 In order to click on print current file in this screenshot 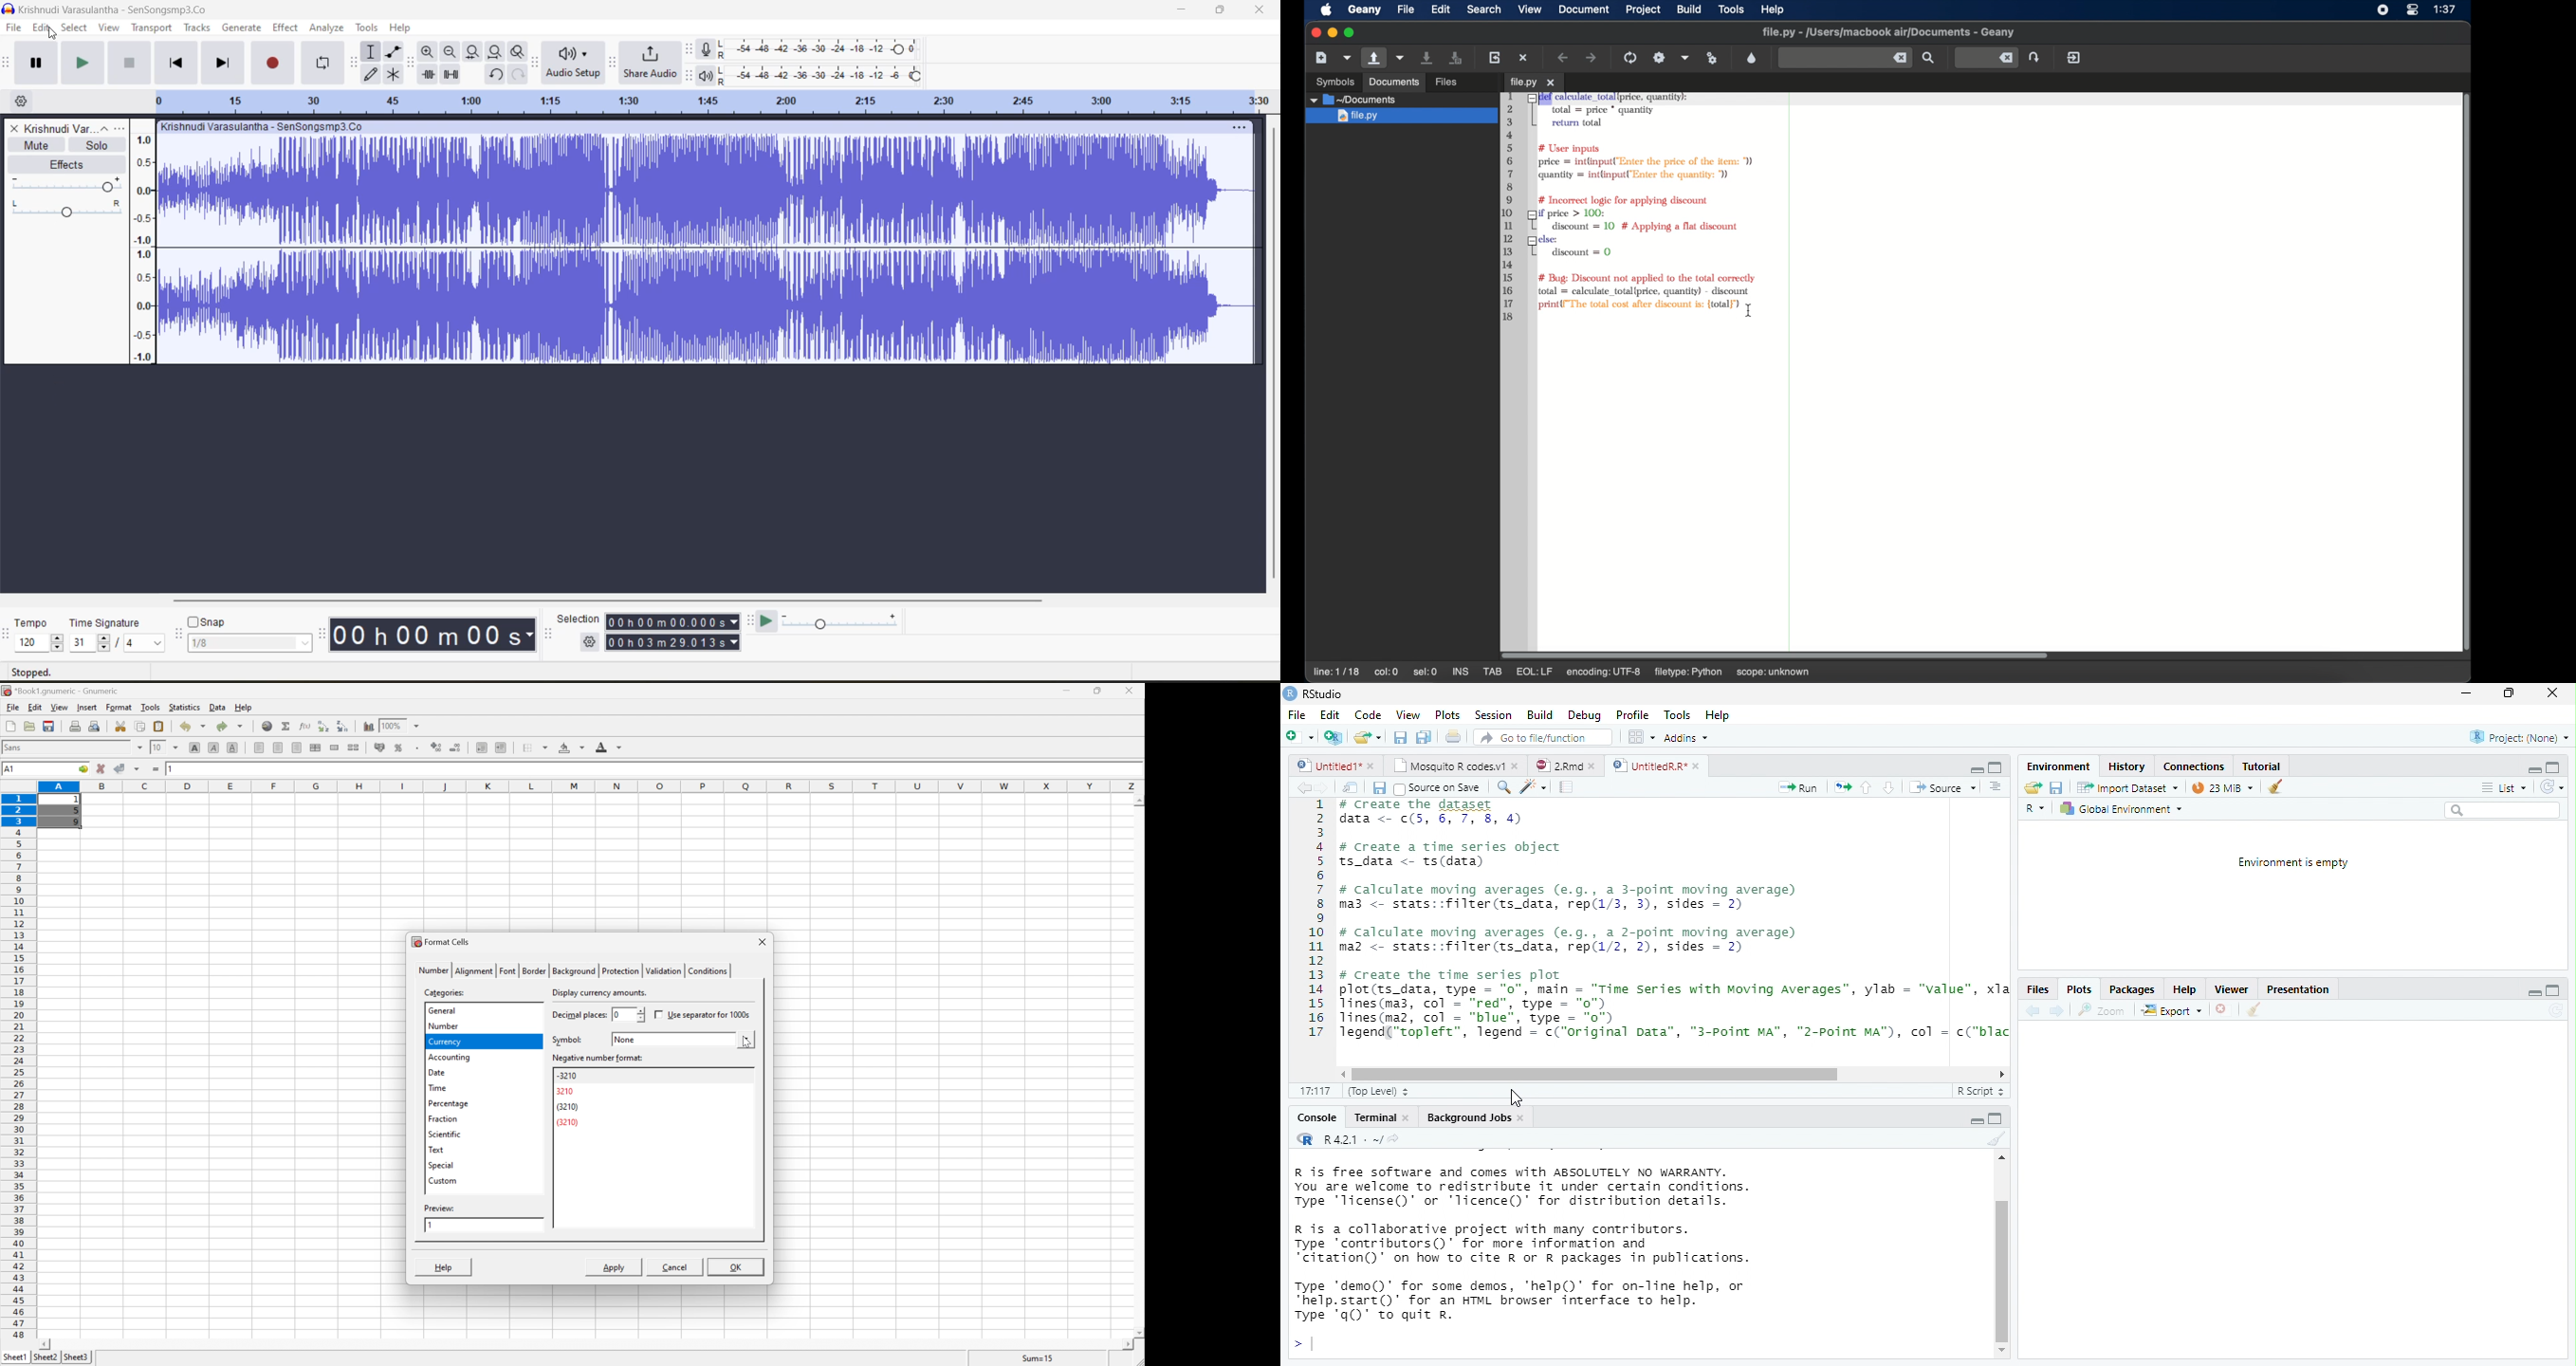, I will do `click(1424, 737)`.